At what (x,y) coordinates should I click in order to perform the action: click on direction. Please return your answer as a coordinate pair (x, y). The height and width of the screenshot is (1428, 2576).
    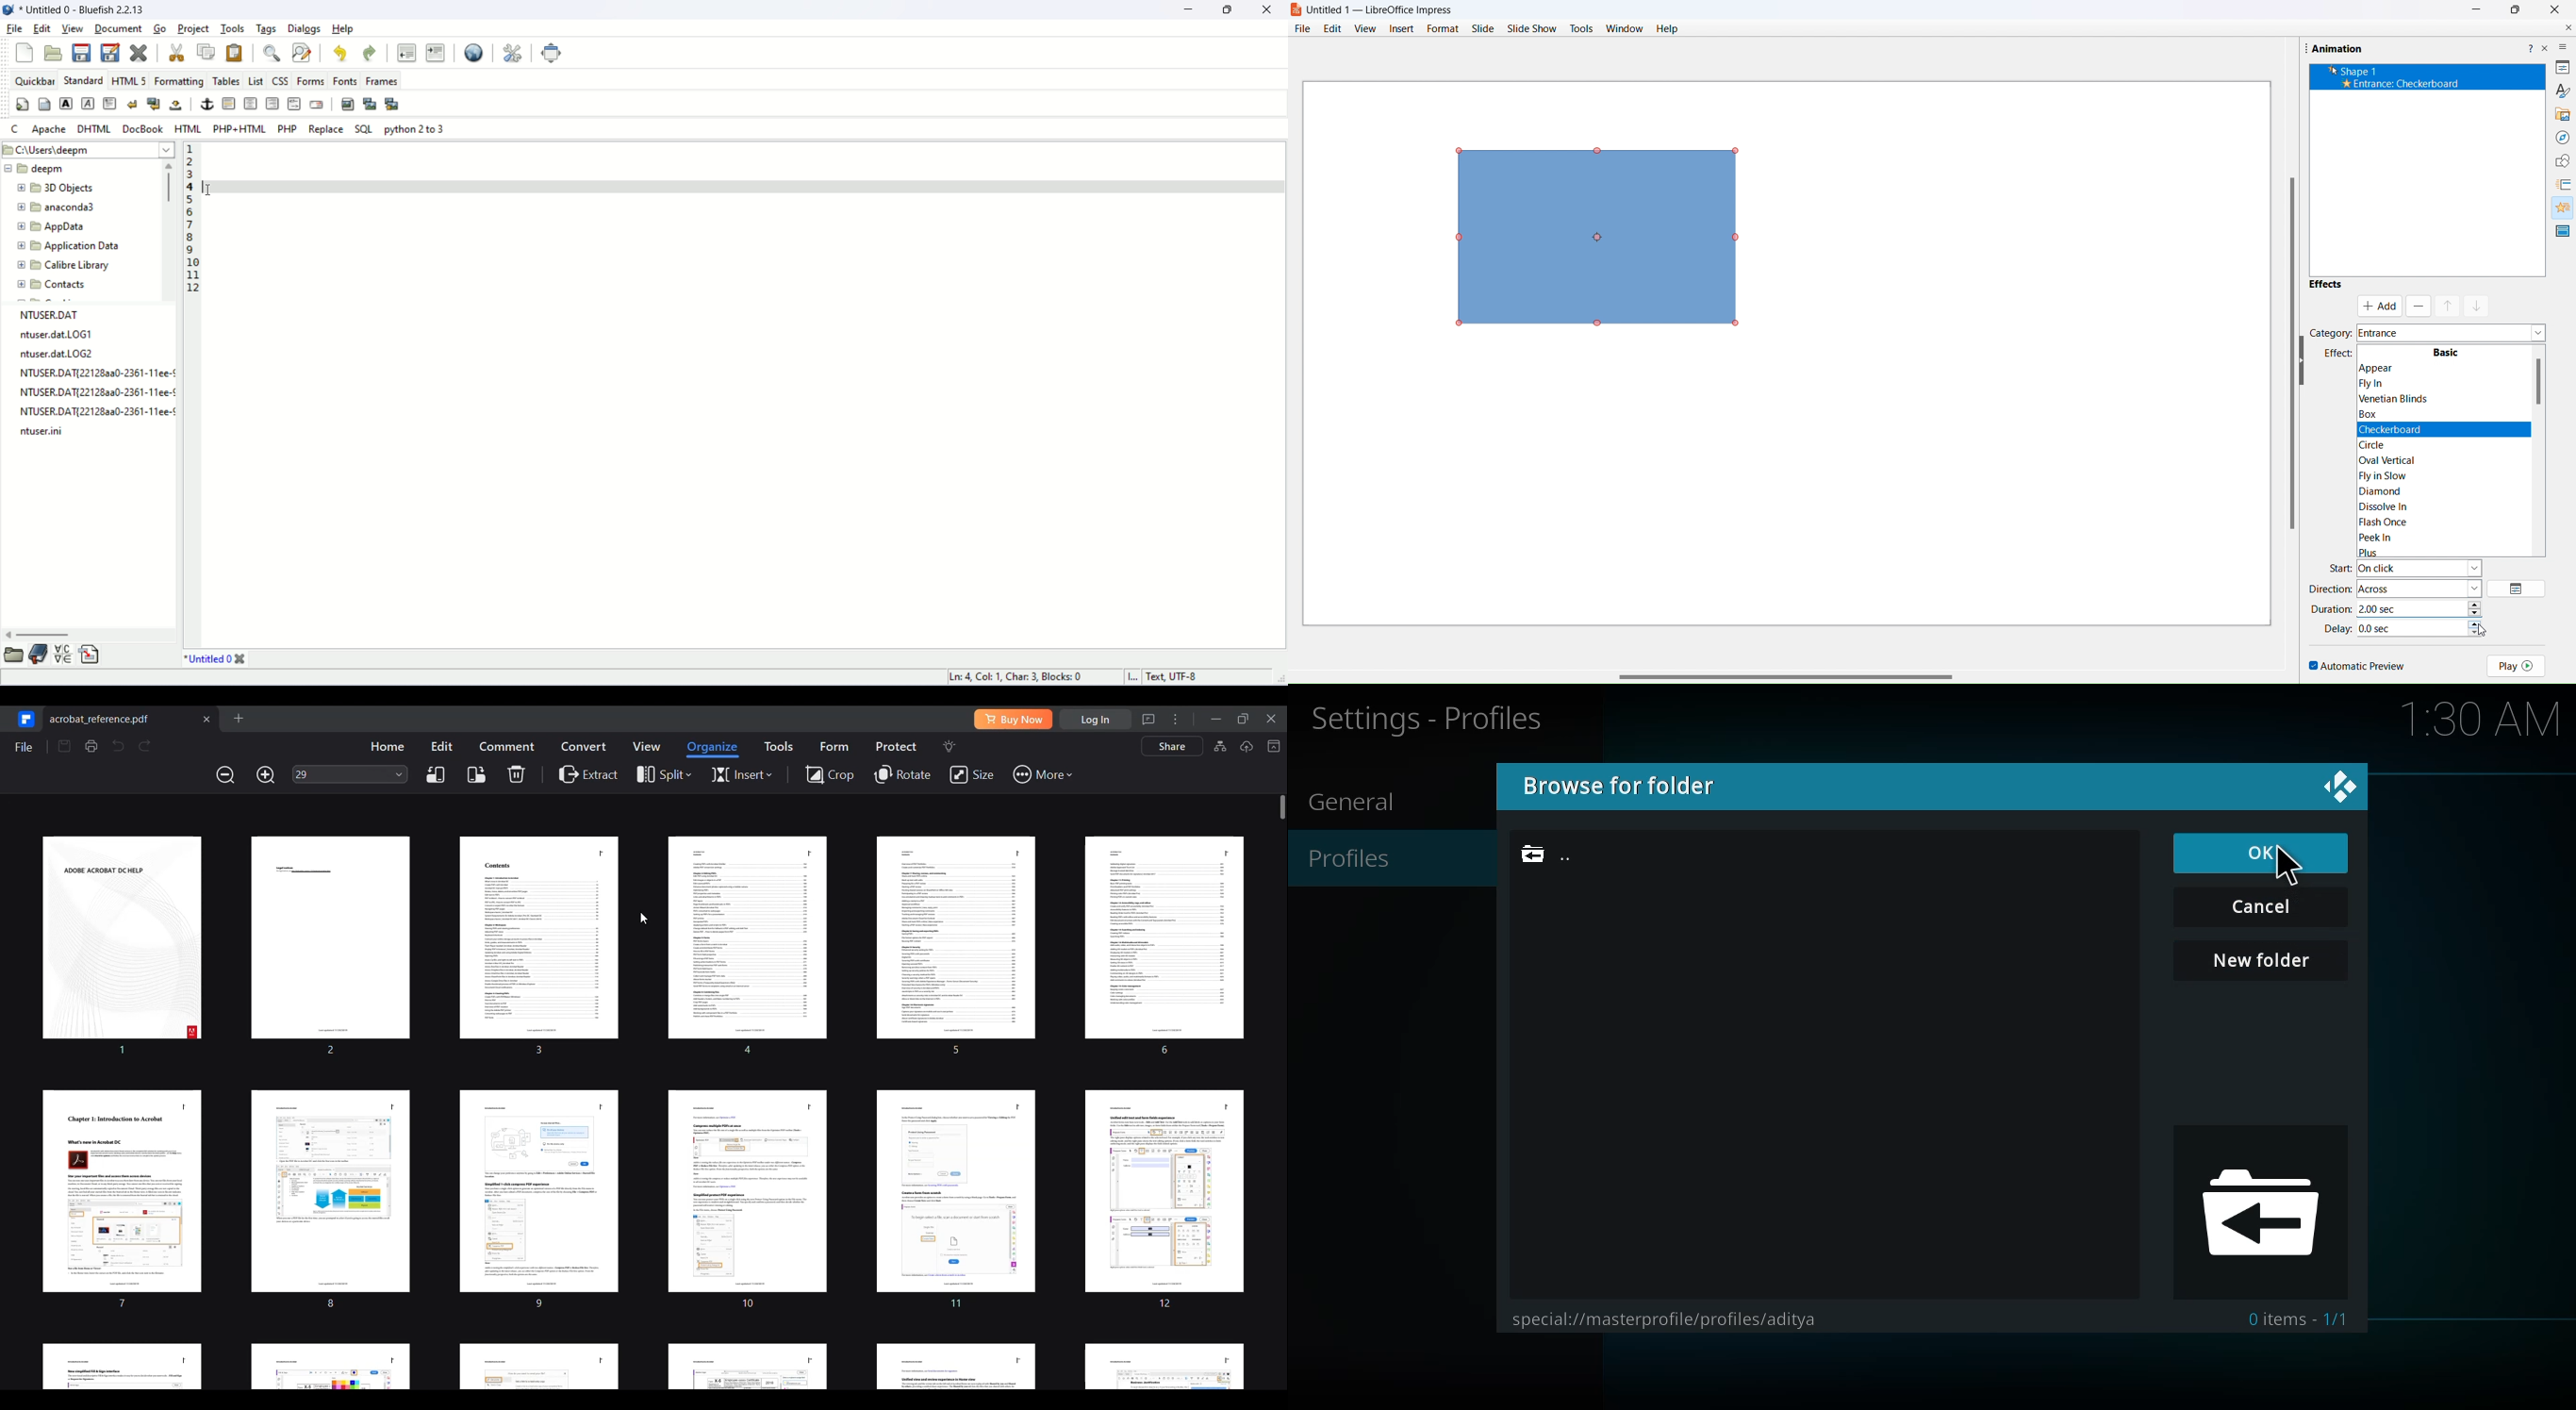
    Looking at the image, I should click on (2328, 590).